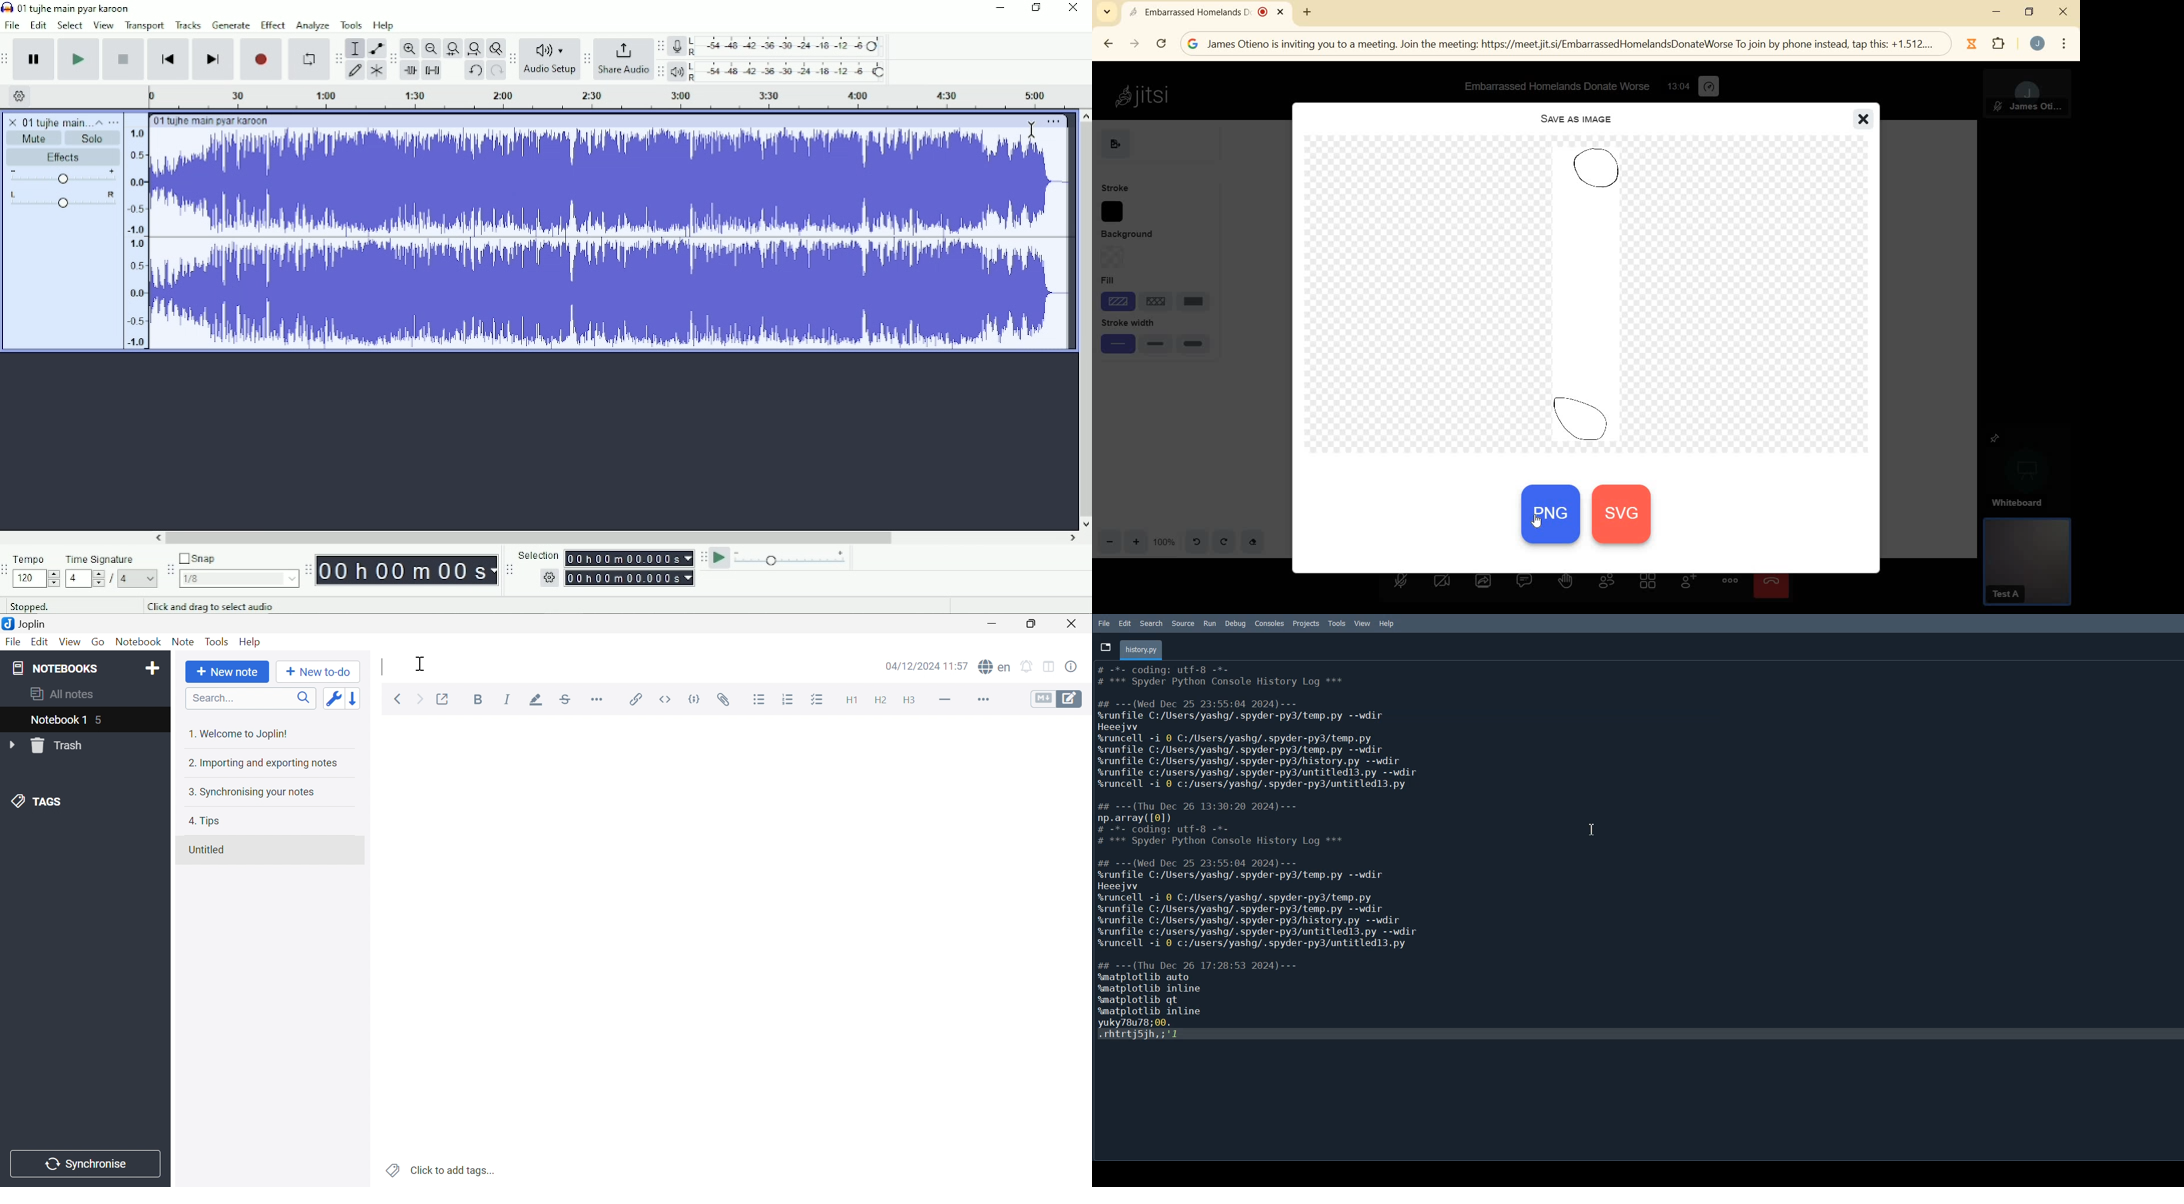  What do you see at coordinates (96, 640) in the screenshot?
I see `Go` at bounding box center [96, 640].